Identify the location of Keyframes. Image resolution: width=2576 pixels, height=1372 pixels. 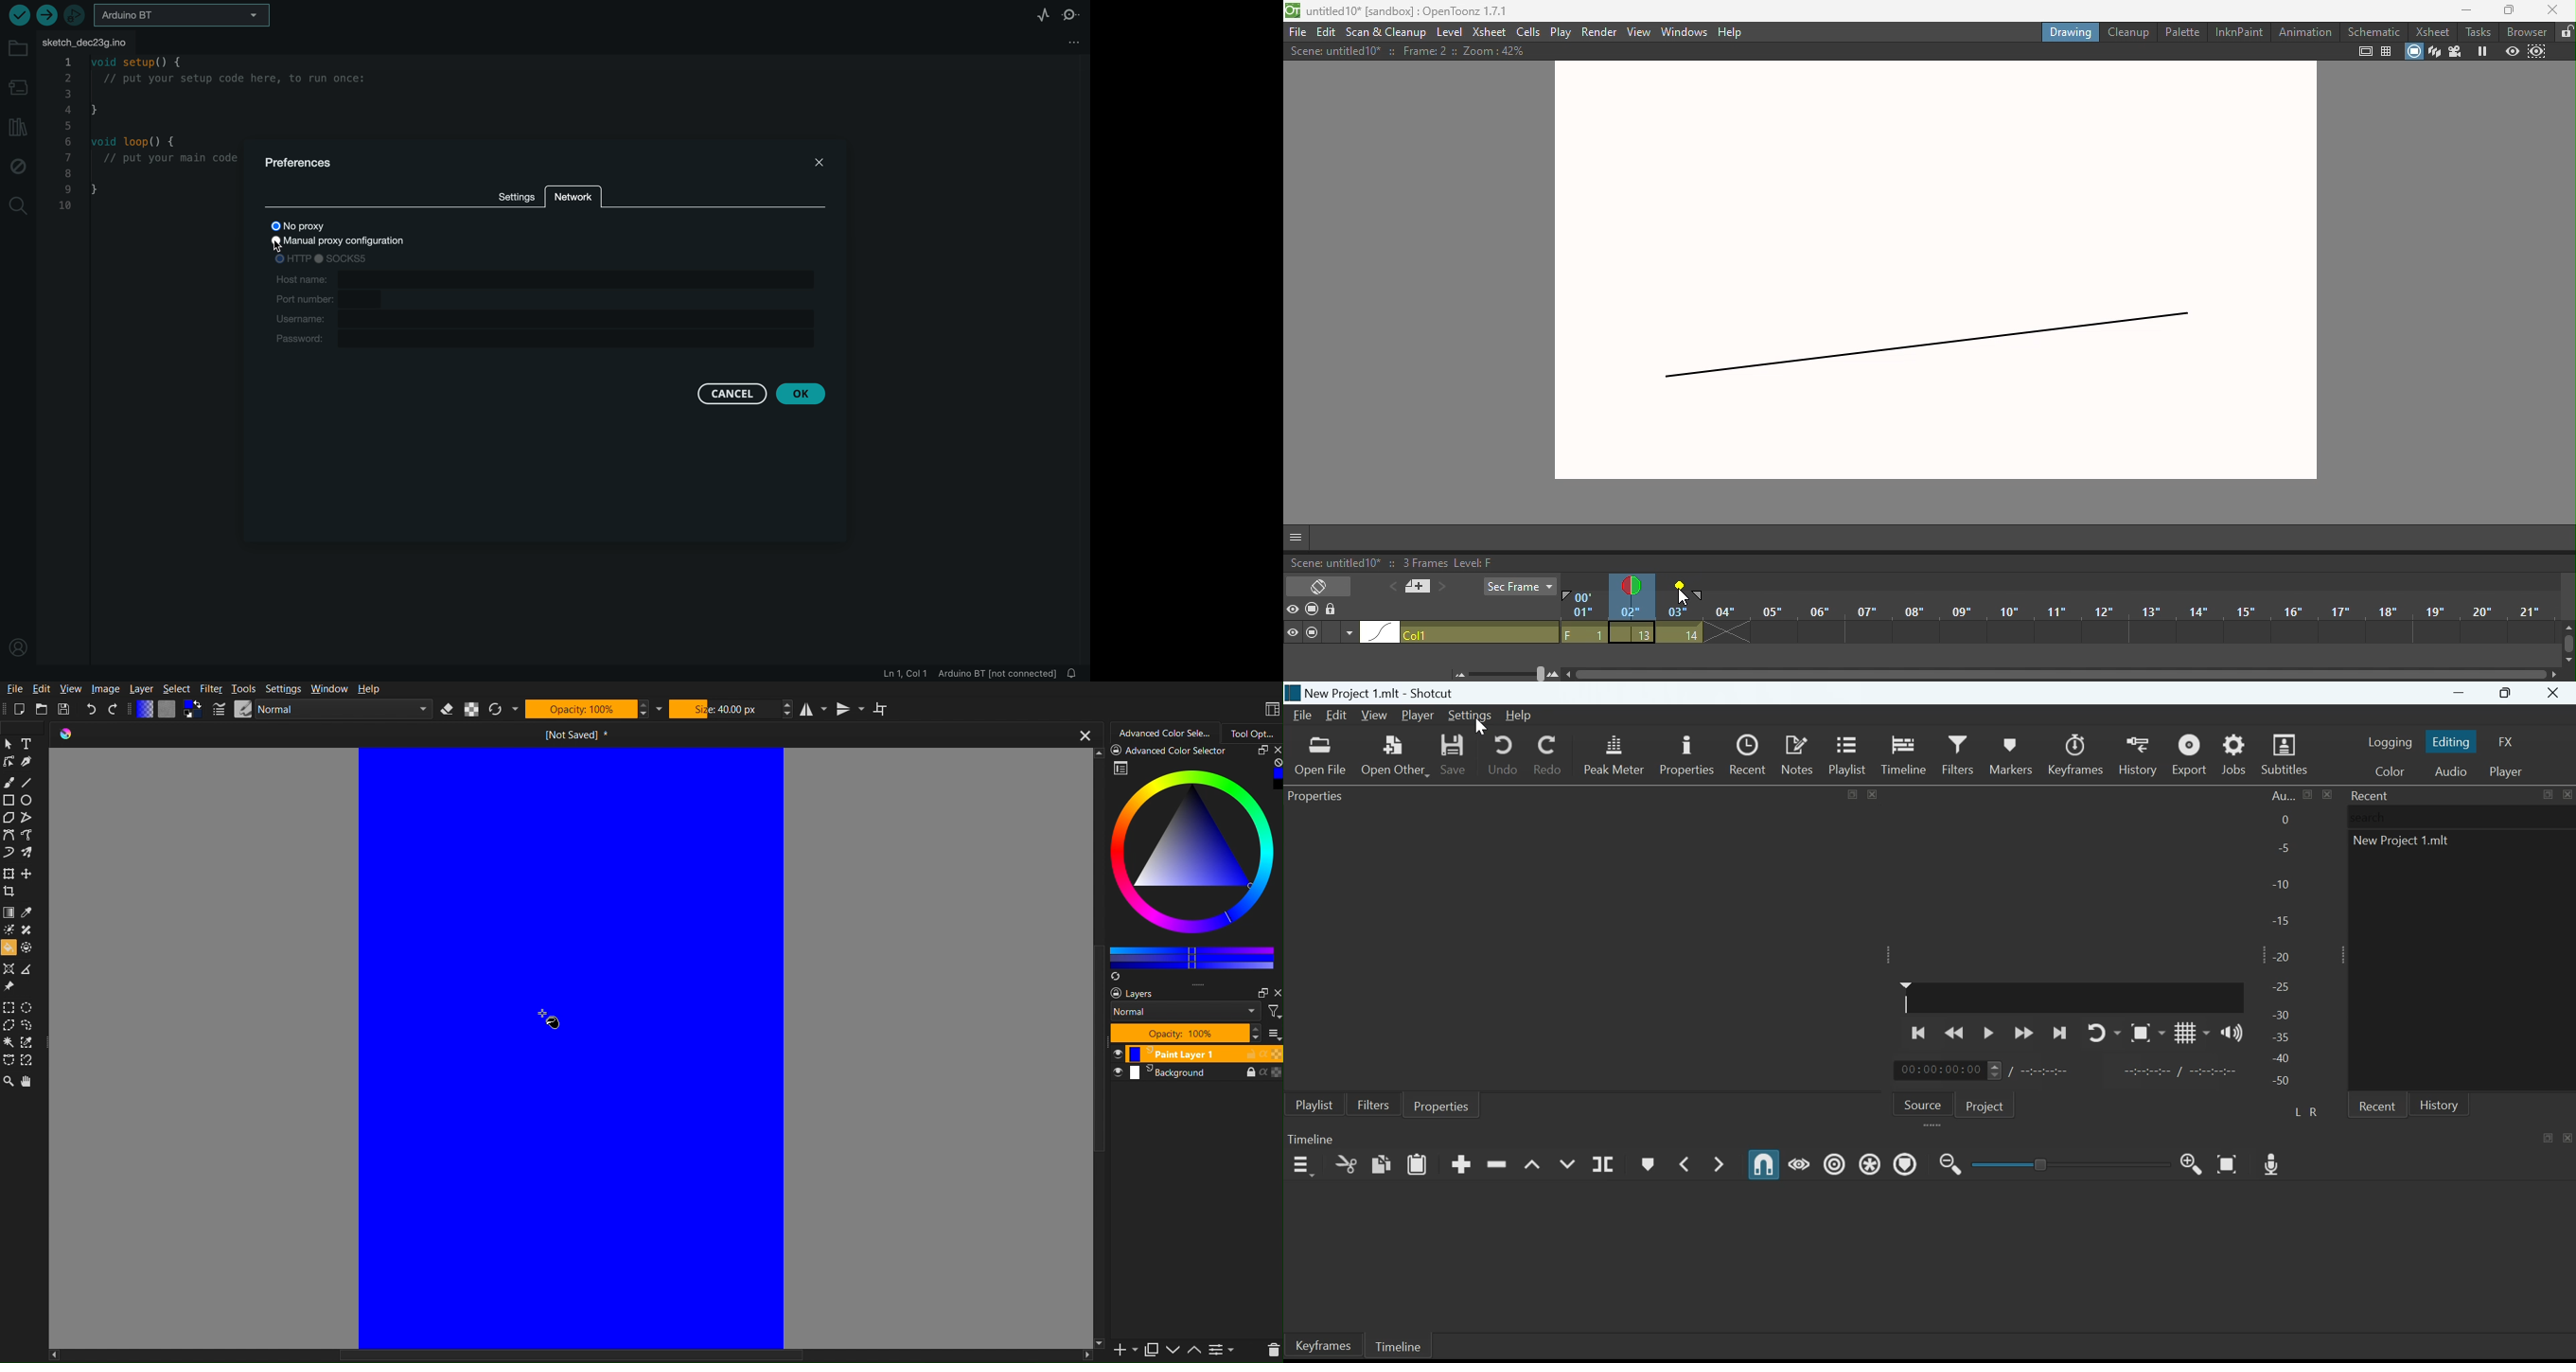
(2077, 754).